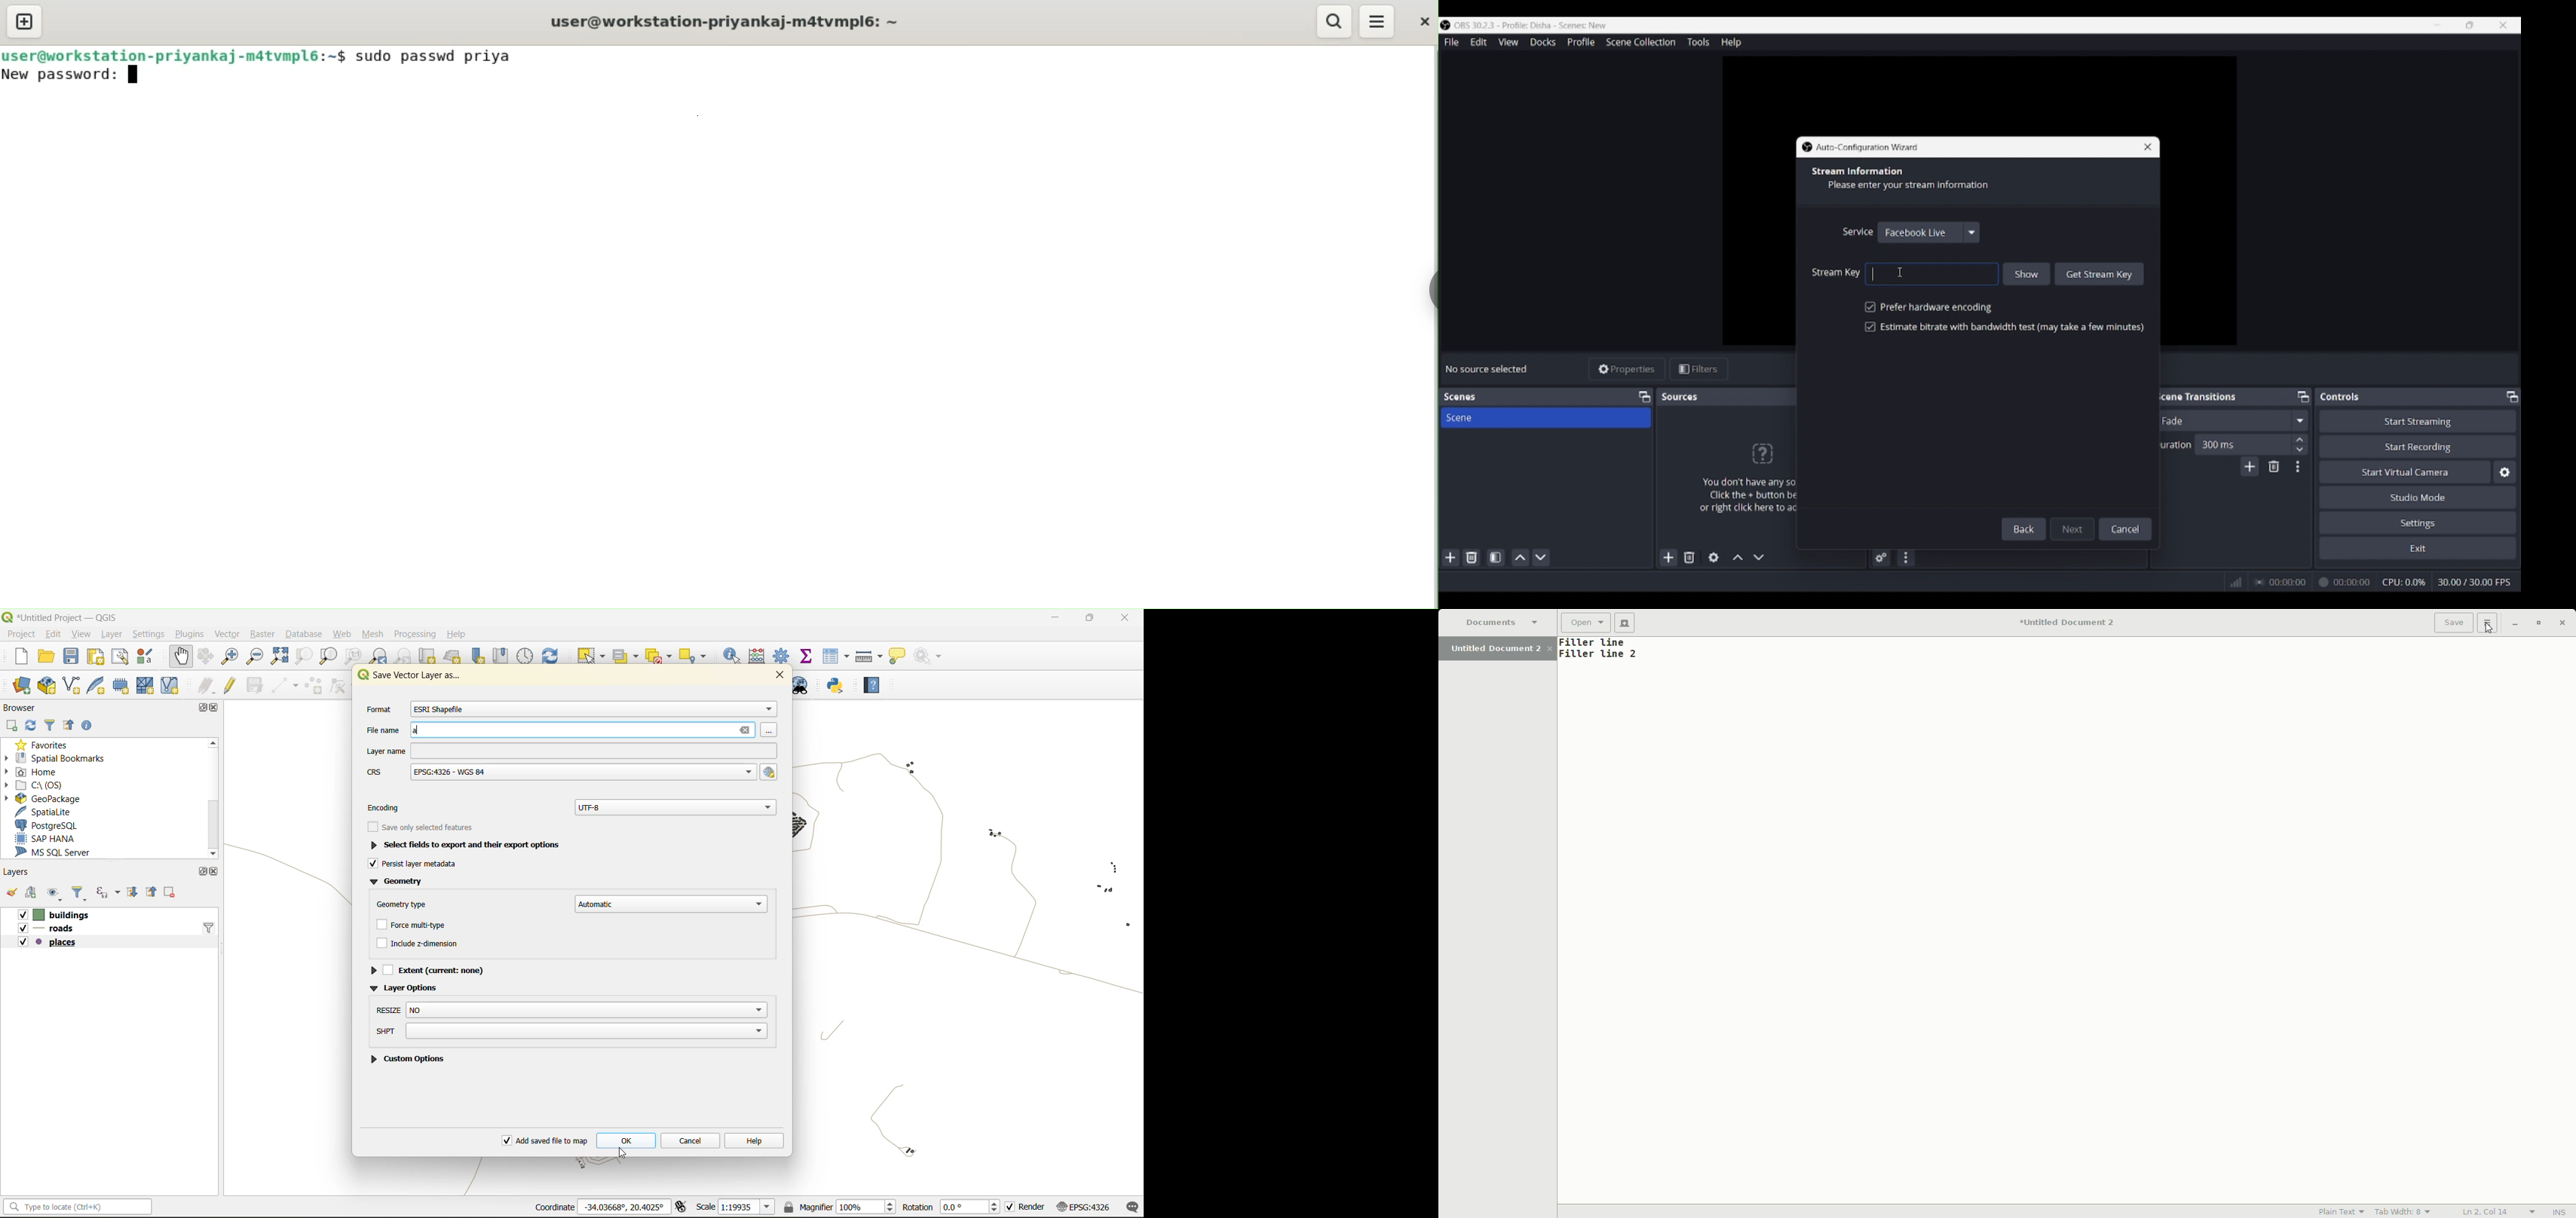  I want to click on help, so click(759, 1140).